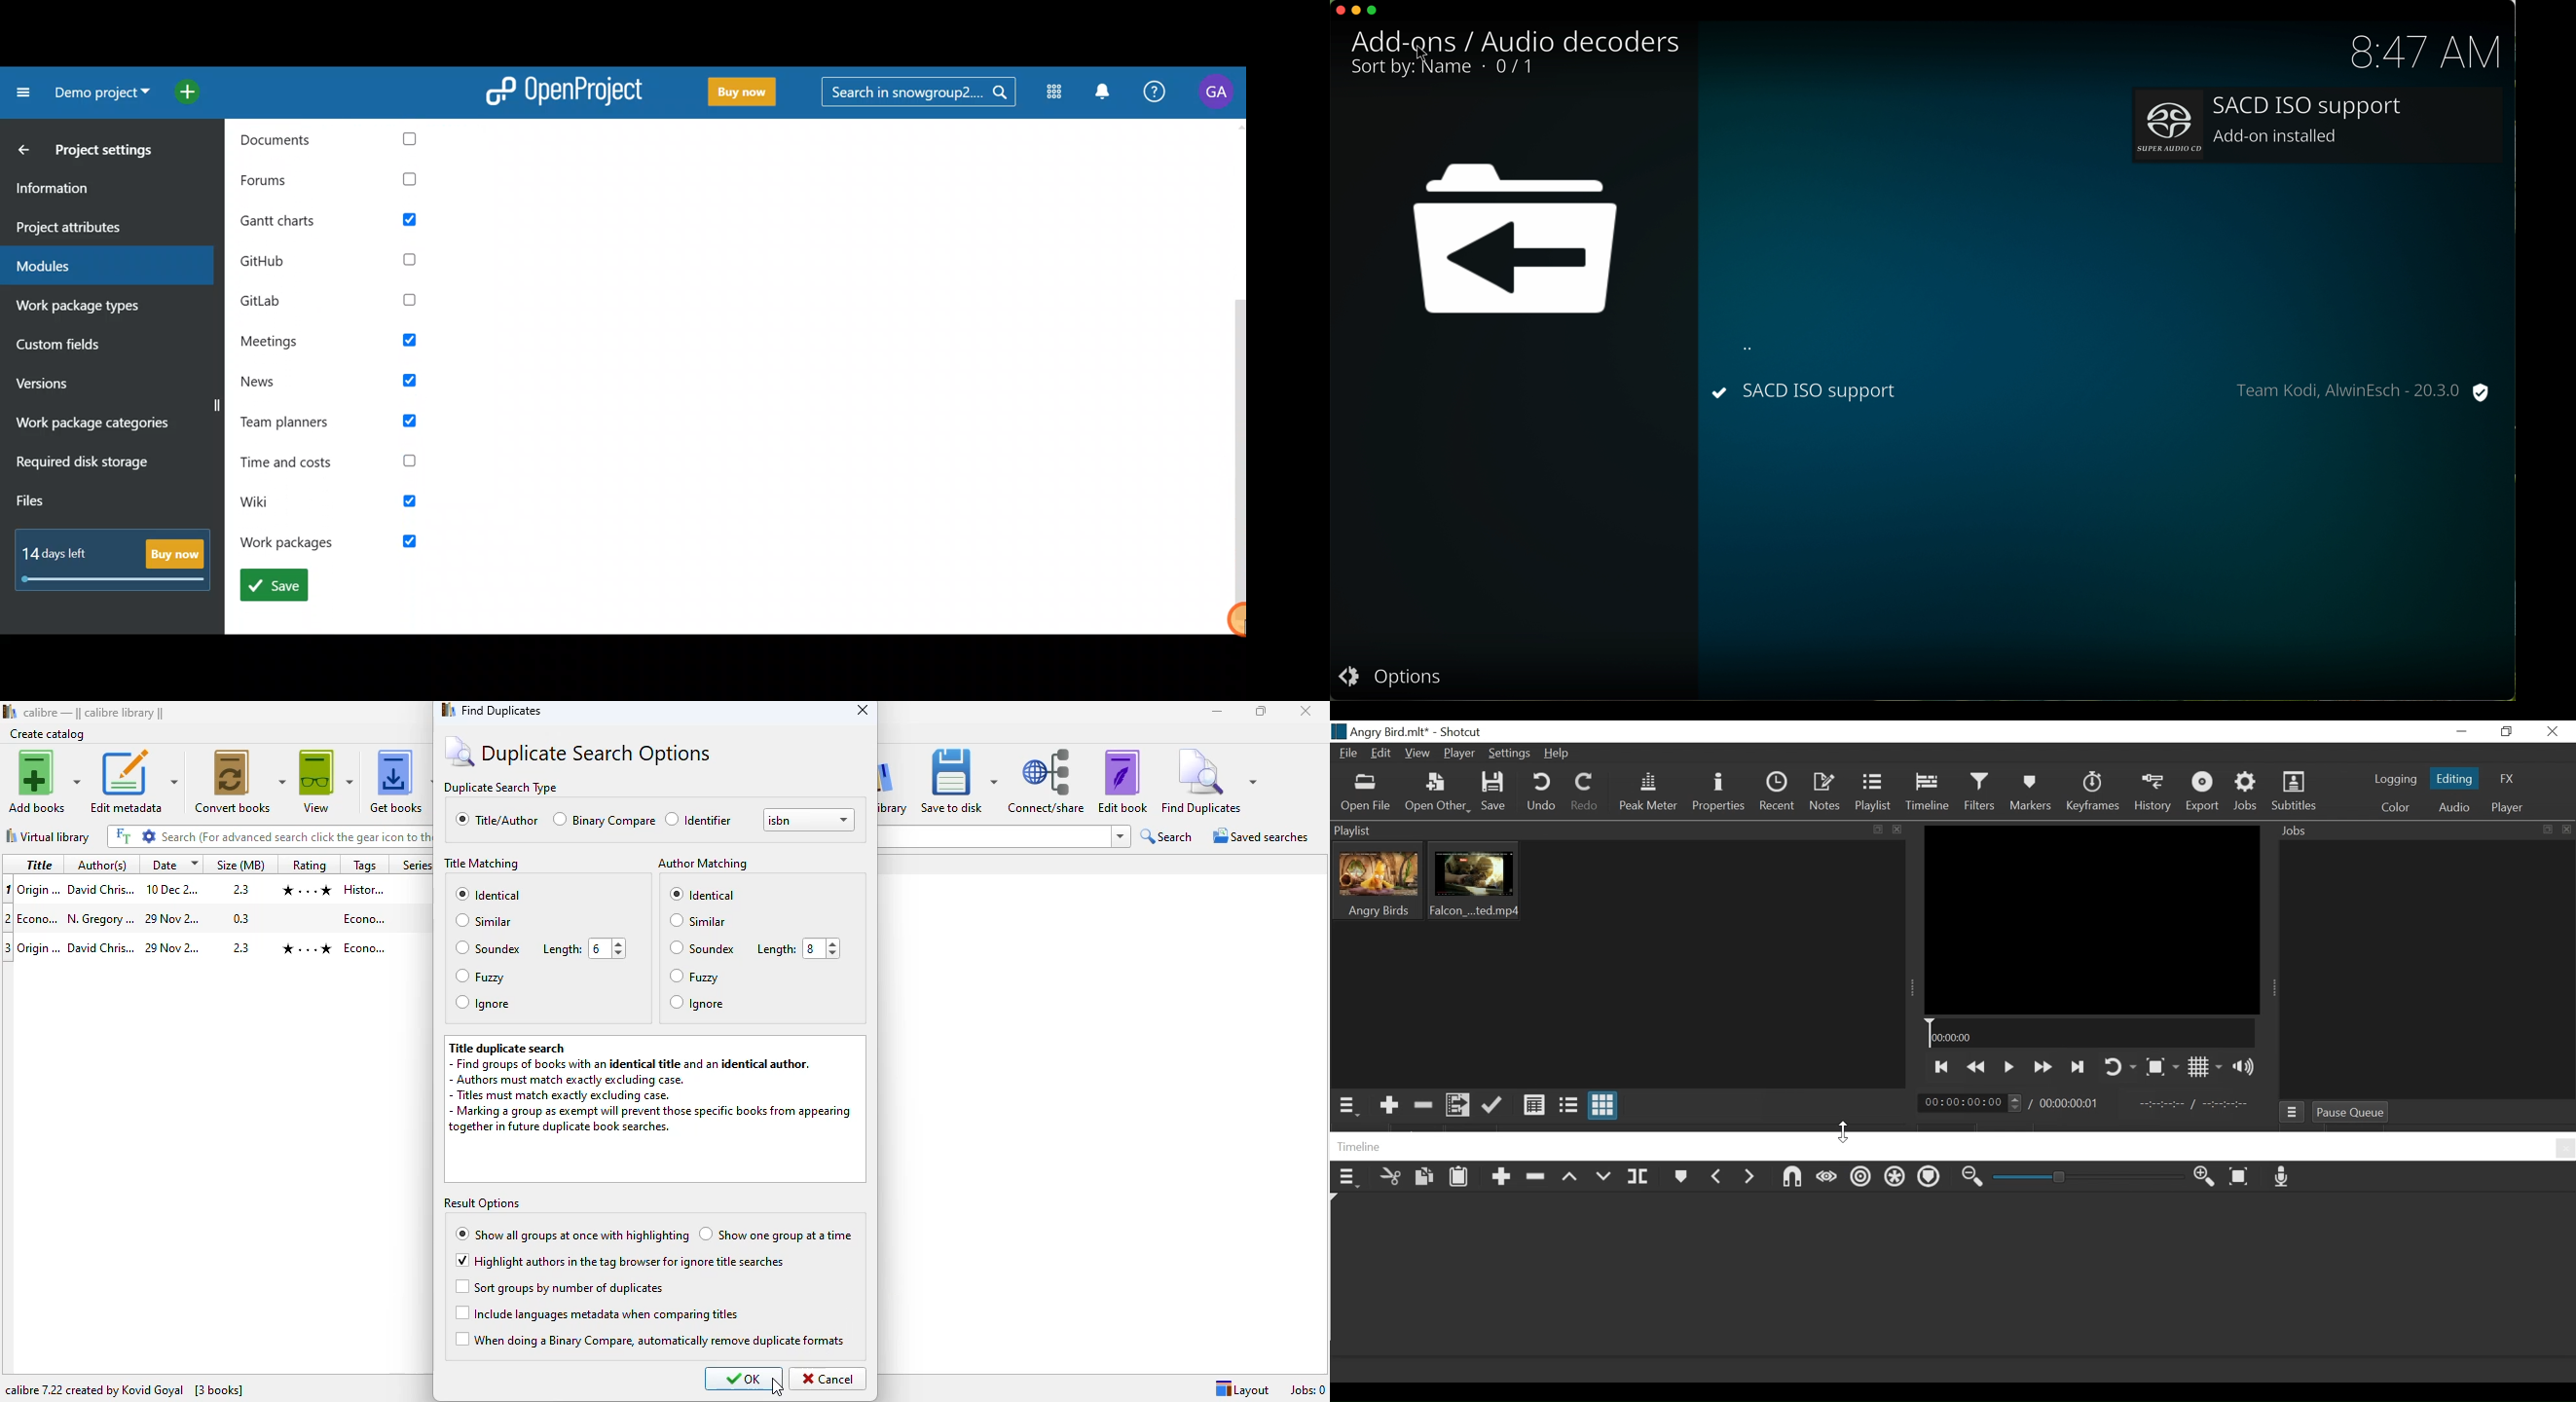 This screenshot has height=1428, width=2576. What do you see at coordinates (2041, 1067) in the screenshot?
I see `Play quickly forward` at bounding box center [2041, 1067].